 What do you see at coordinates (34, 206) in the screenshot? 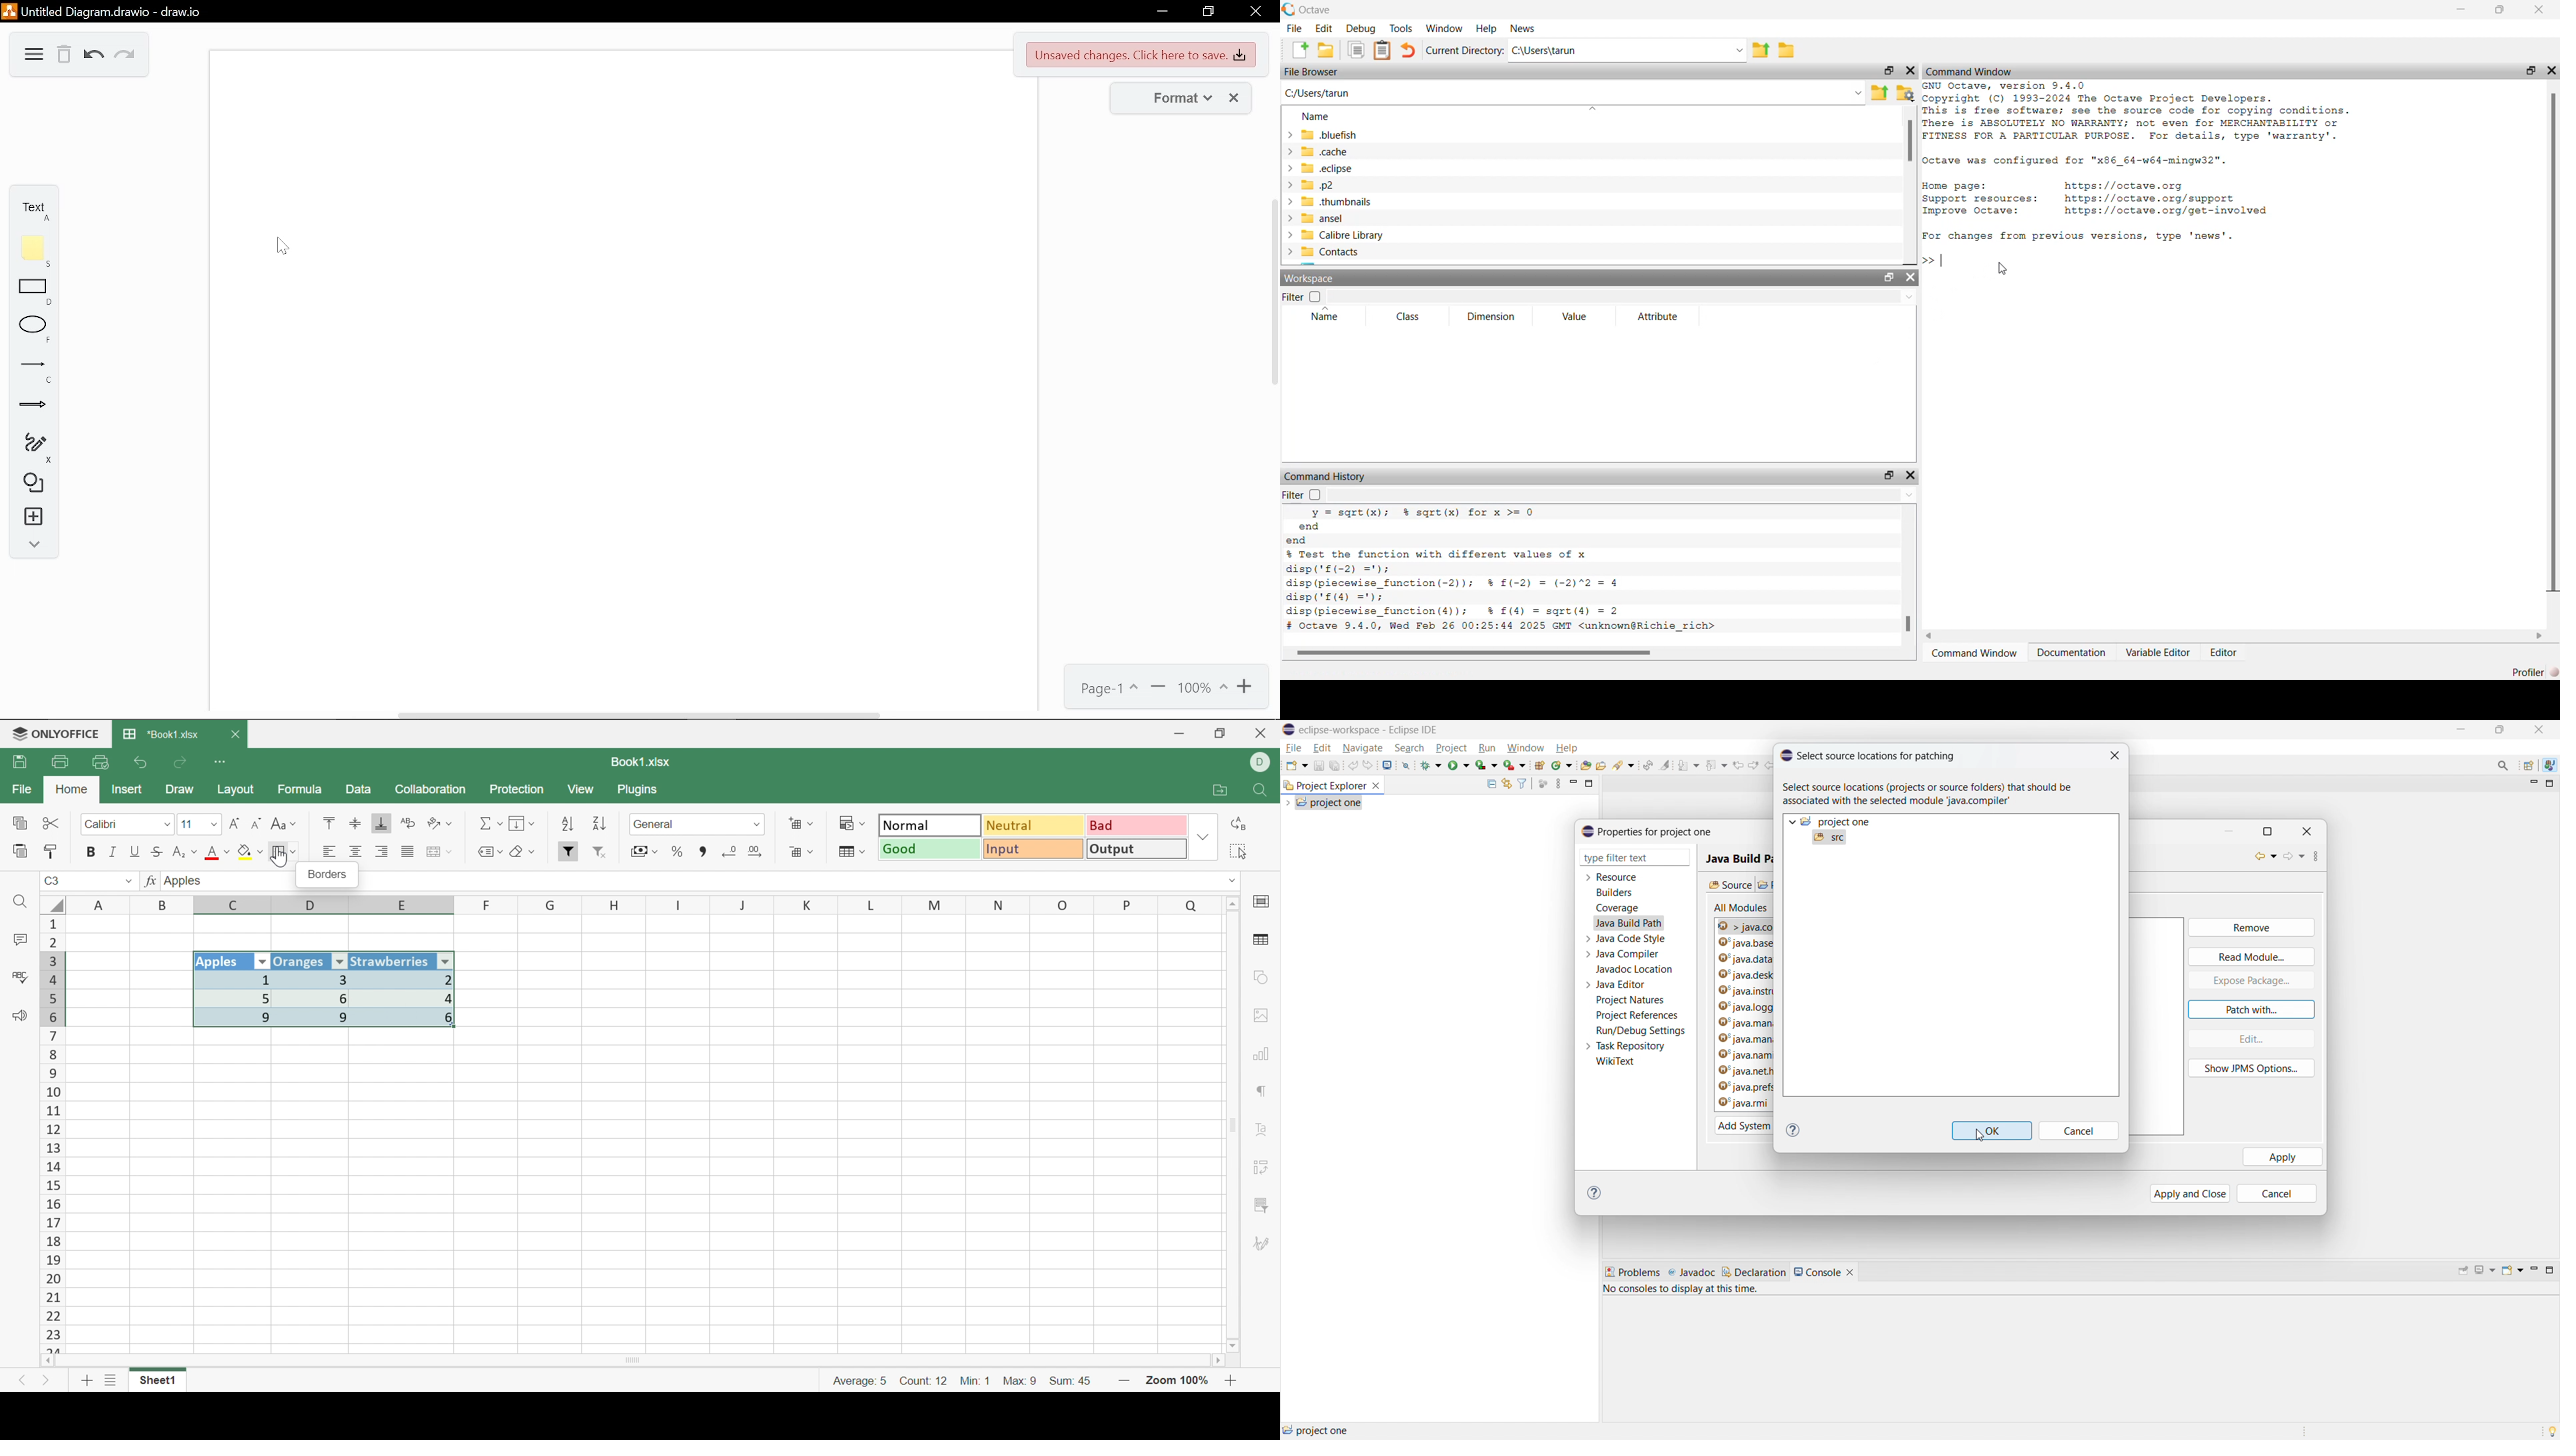
I see `text` at bounding box center [34, 206].